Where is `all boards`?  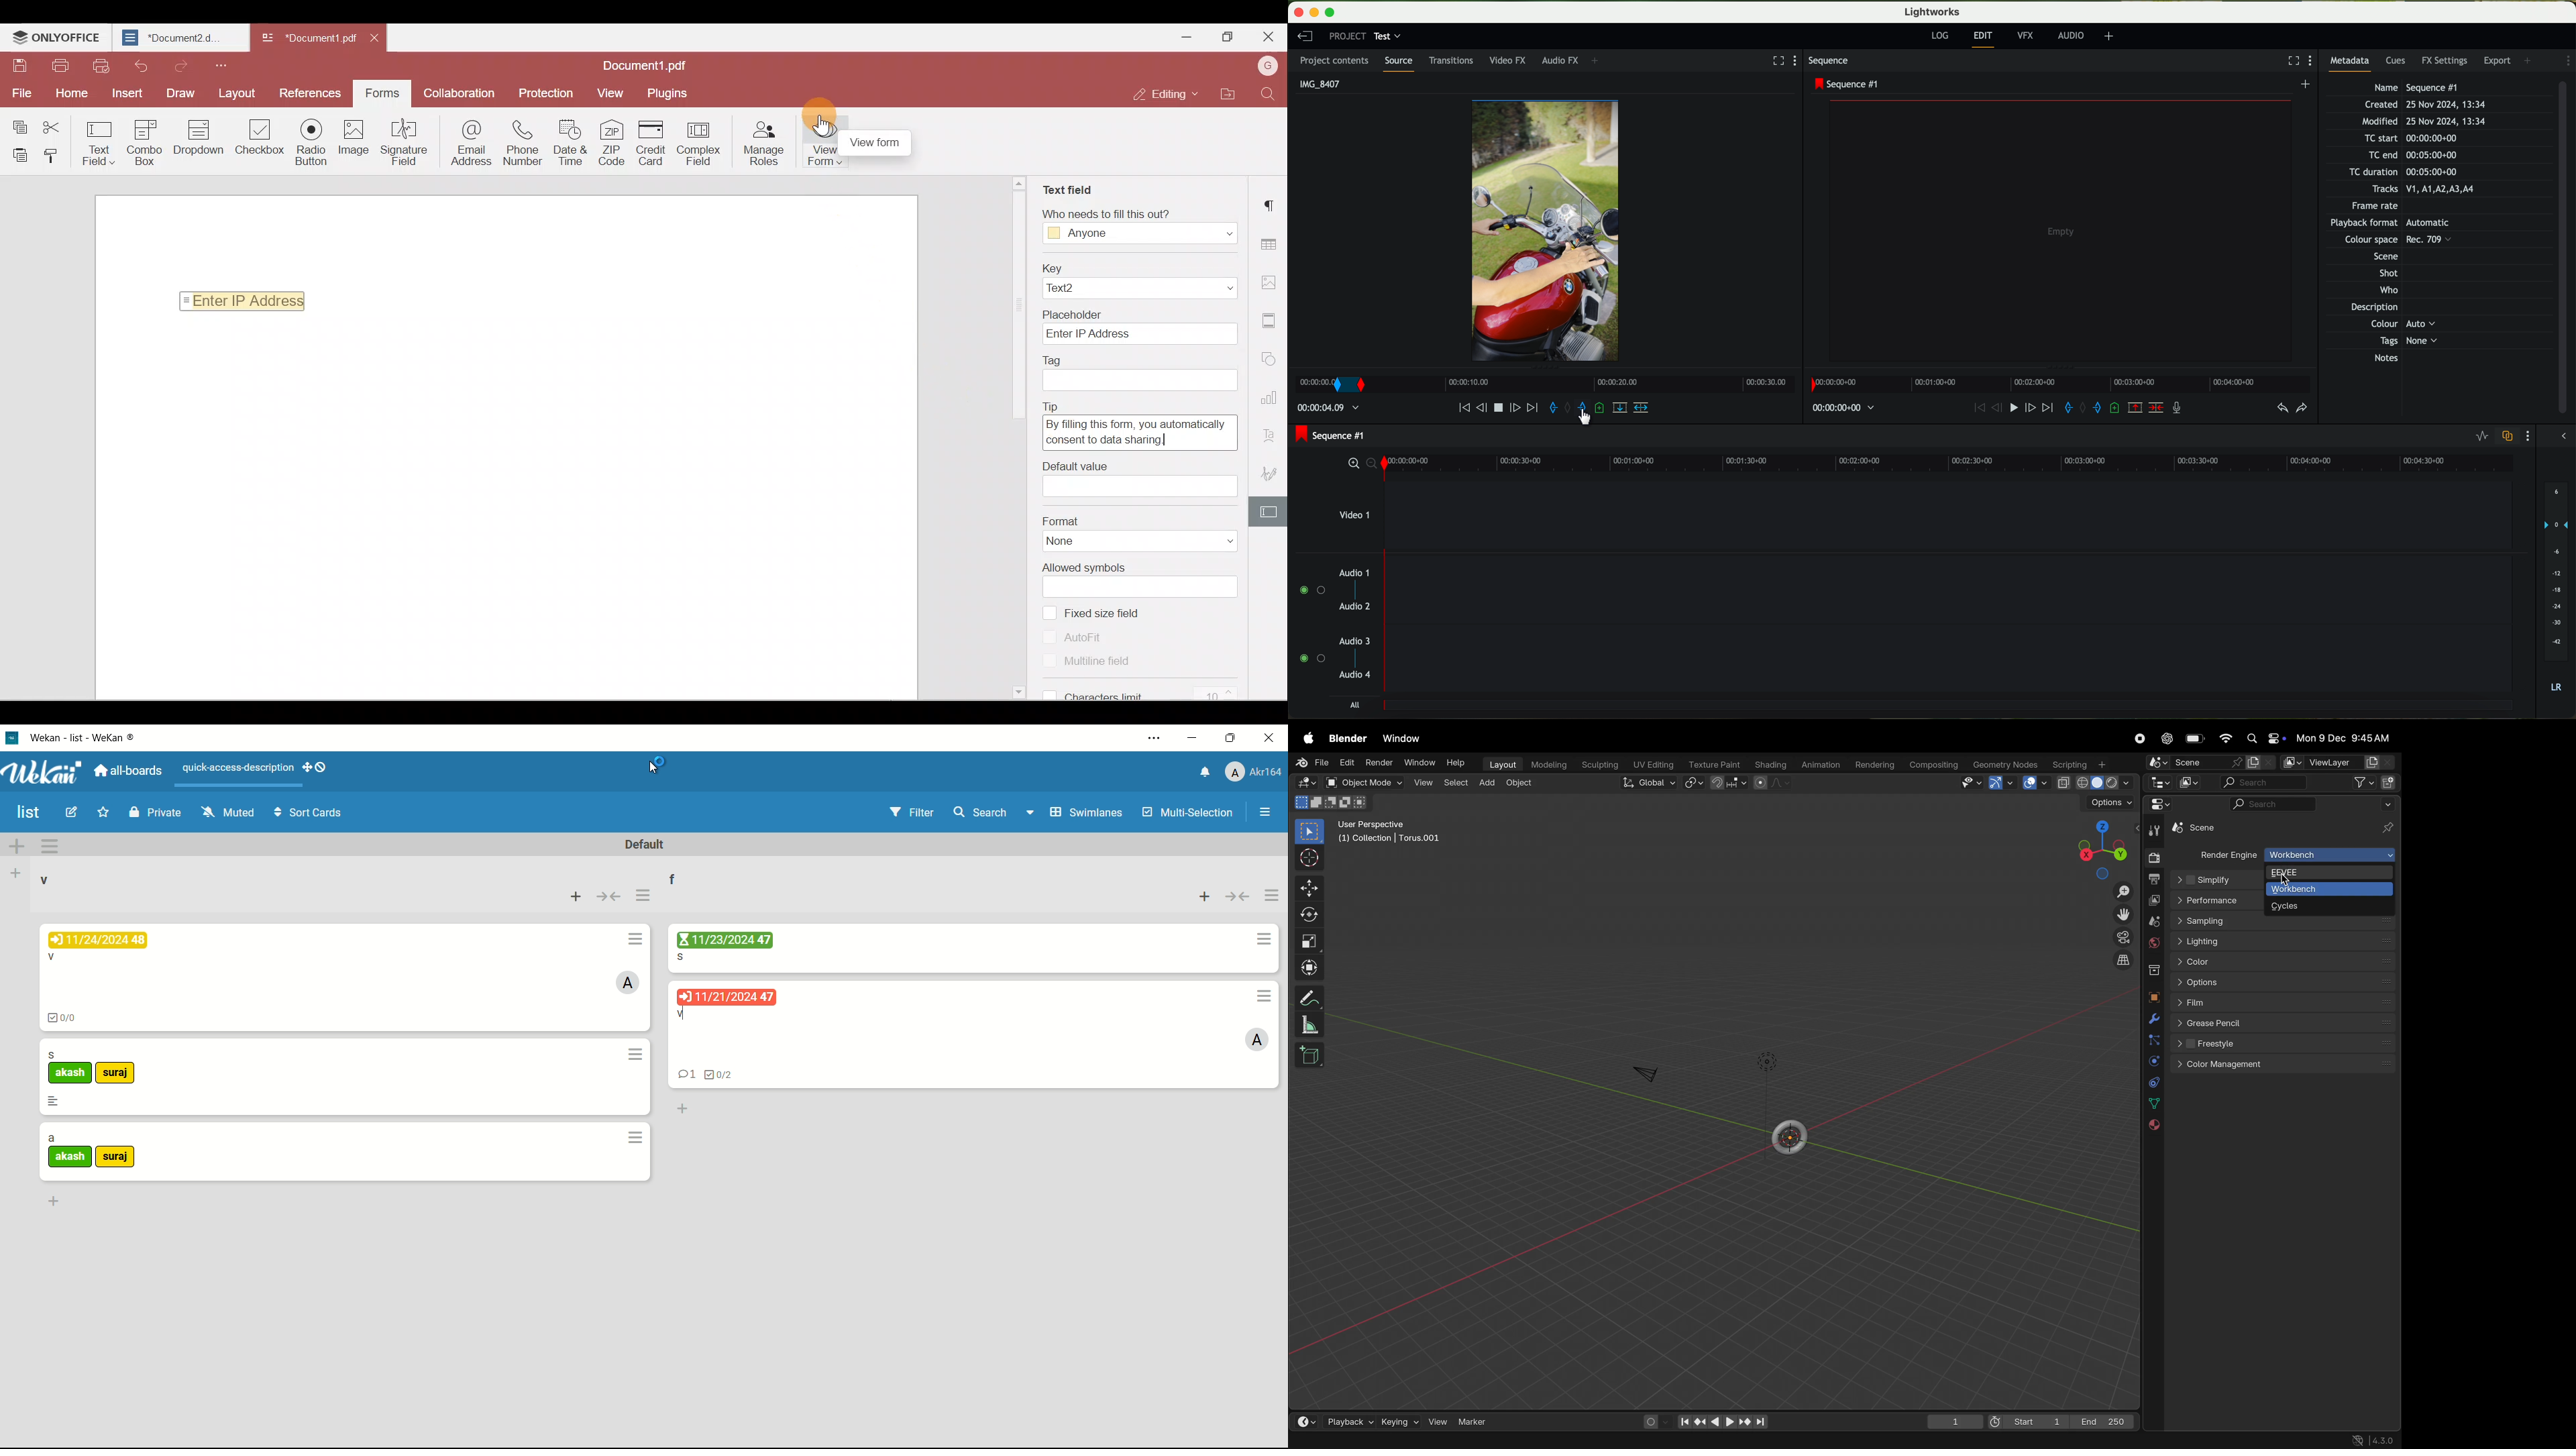
all boards is located at coordinates (126, 772).